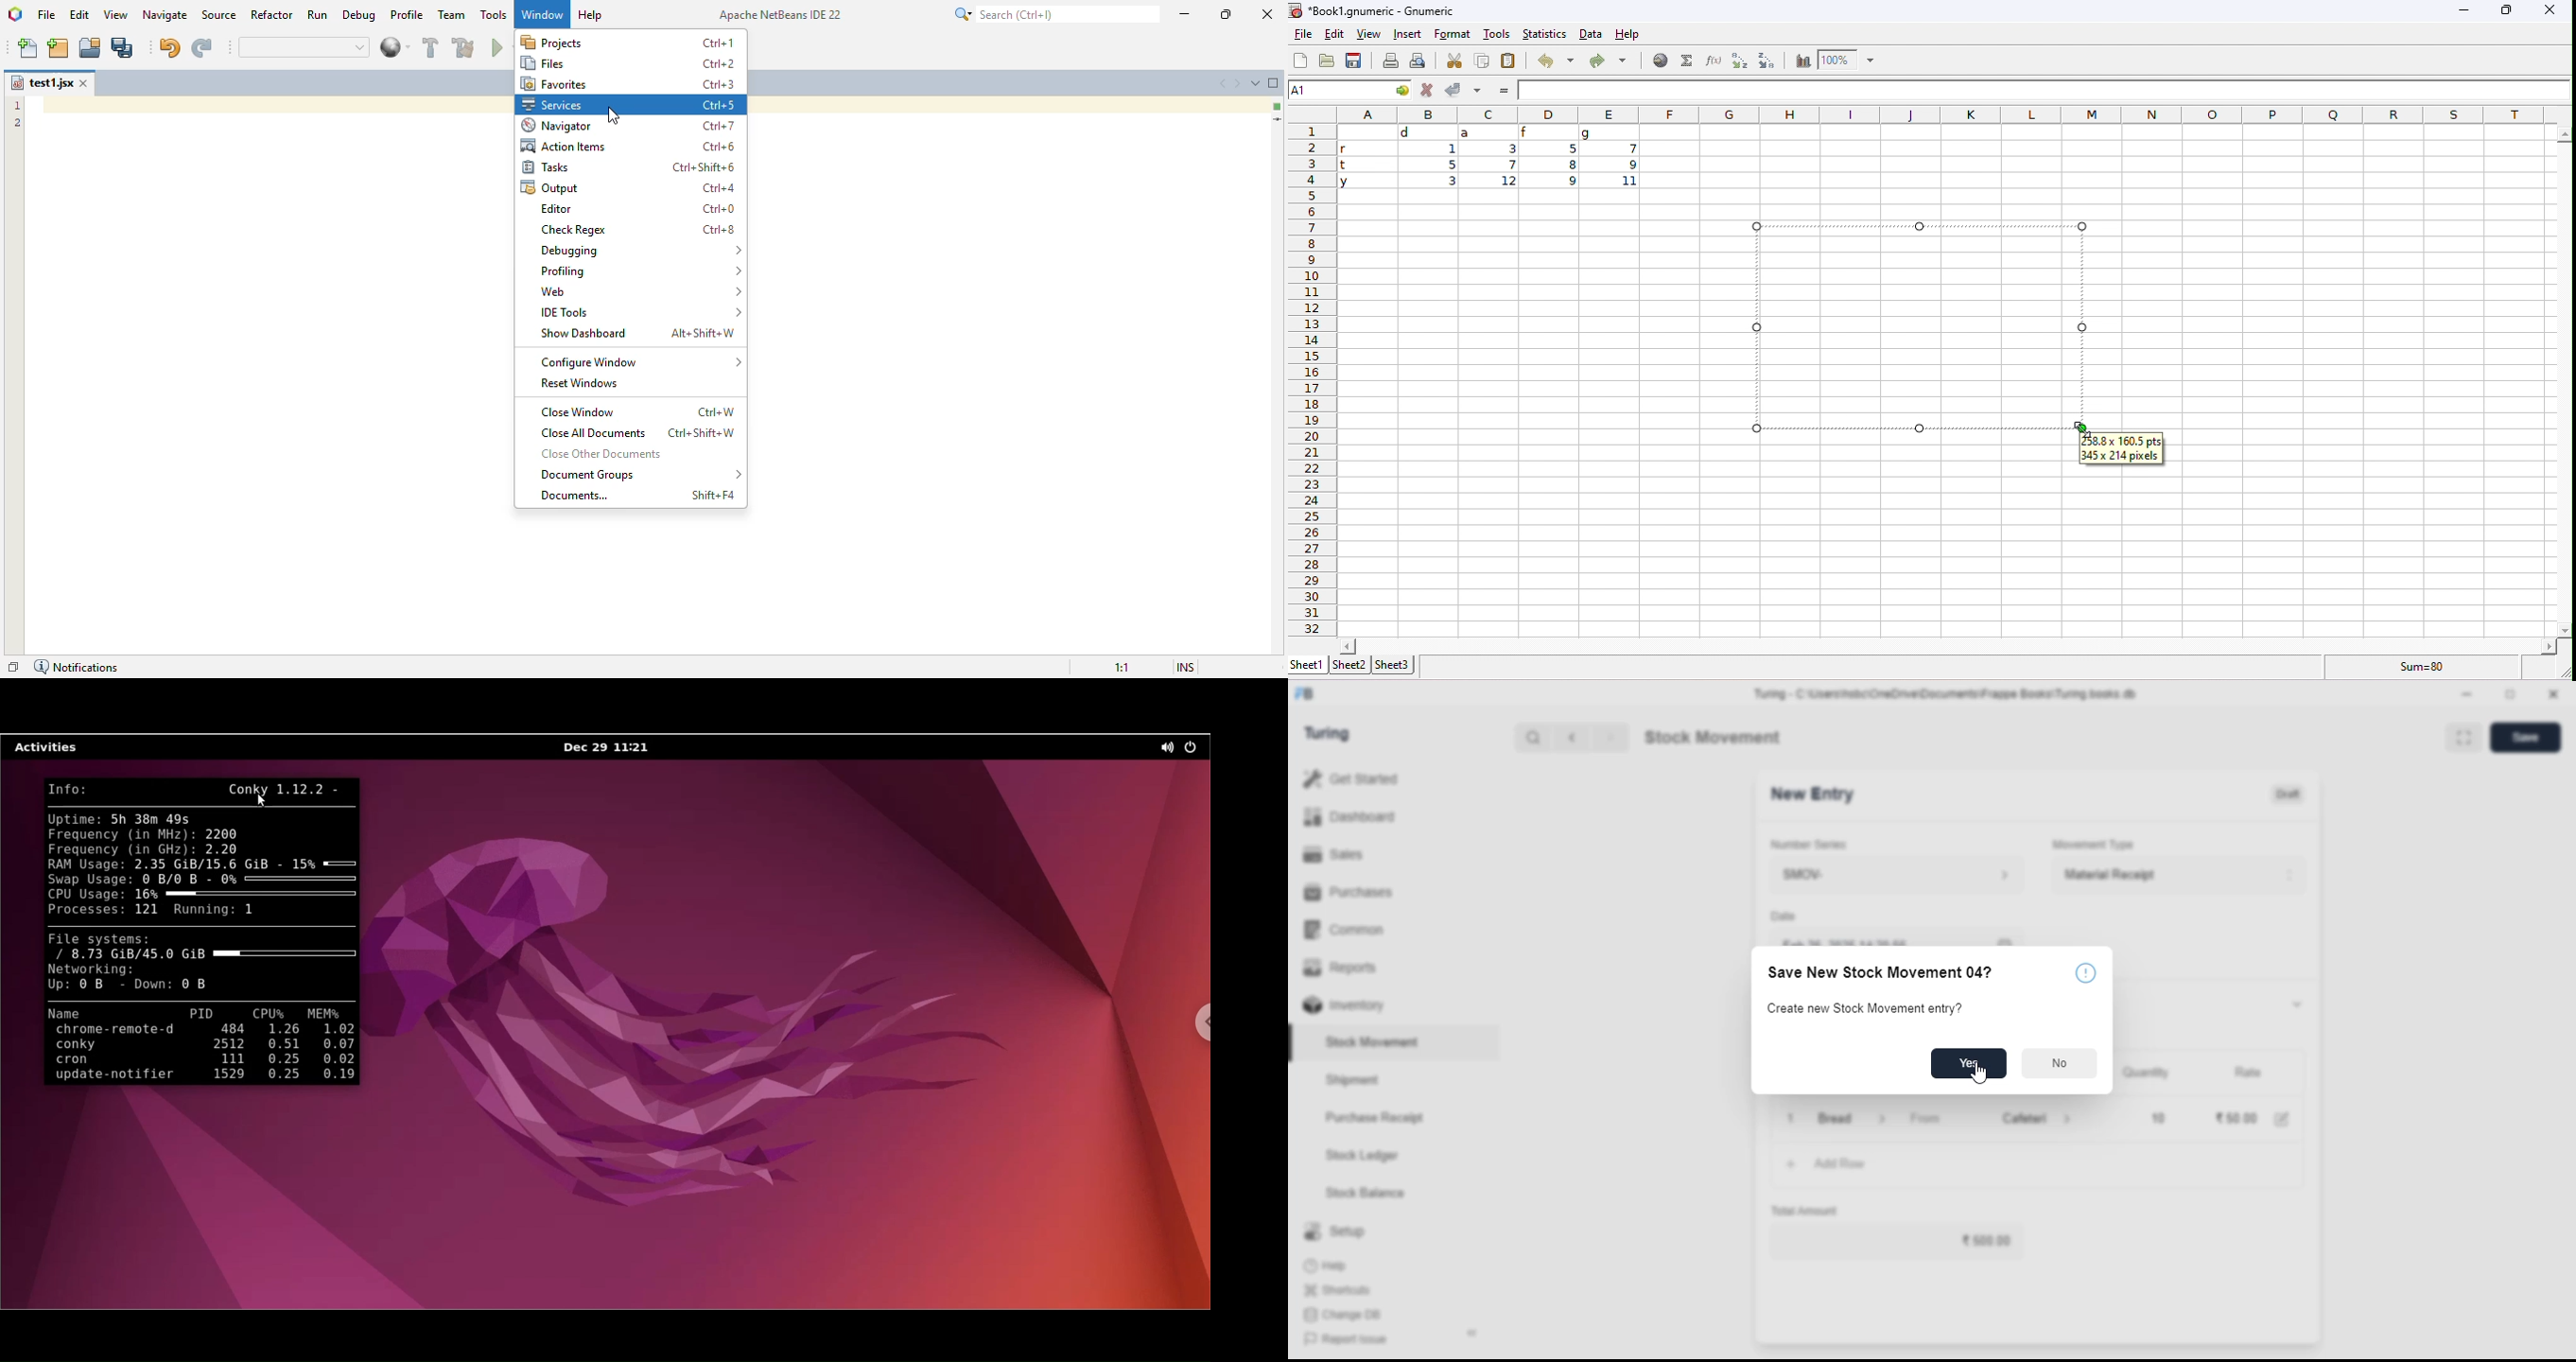 The height and width of the screenshot is (1372, 2576). I want to click on zoom, so click(1846, 59).